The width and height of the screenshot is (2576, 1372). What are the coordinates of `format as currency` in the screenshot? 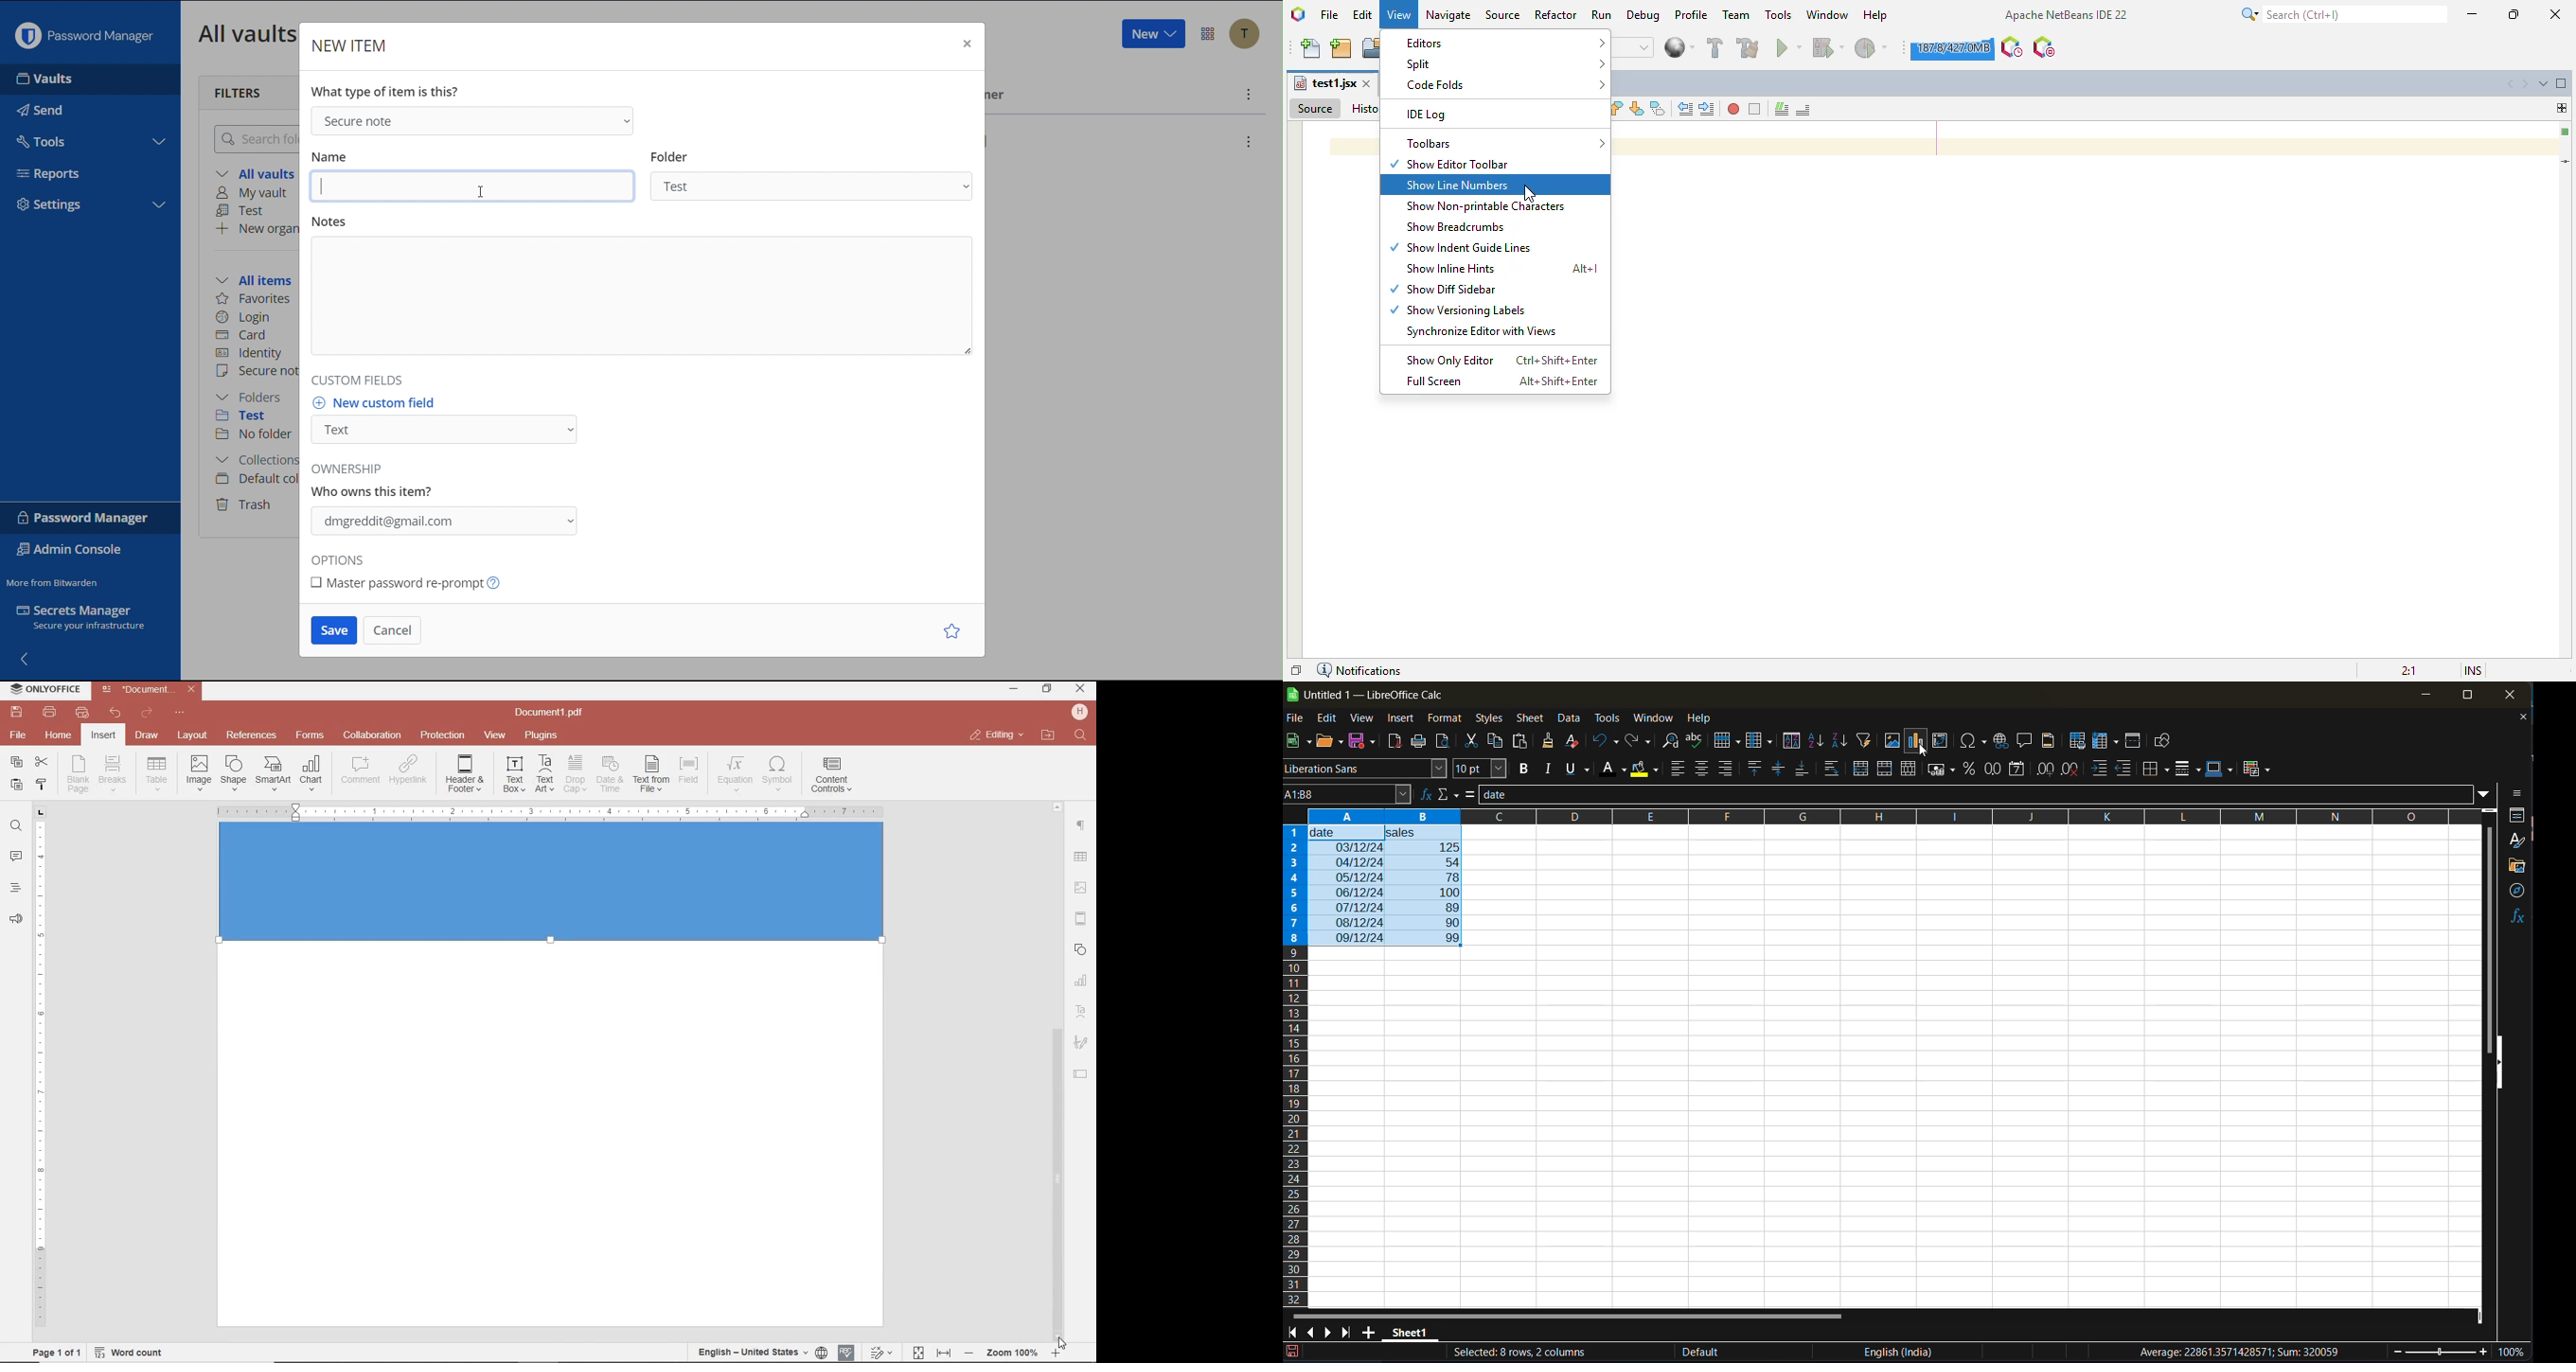 It's located at (1944, 770).